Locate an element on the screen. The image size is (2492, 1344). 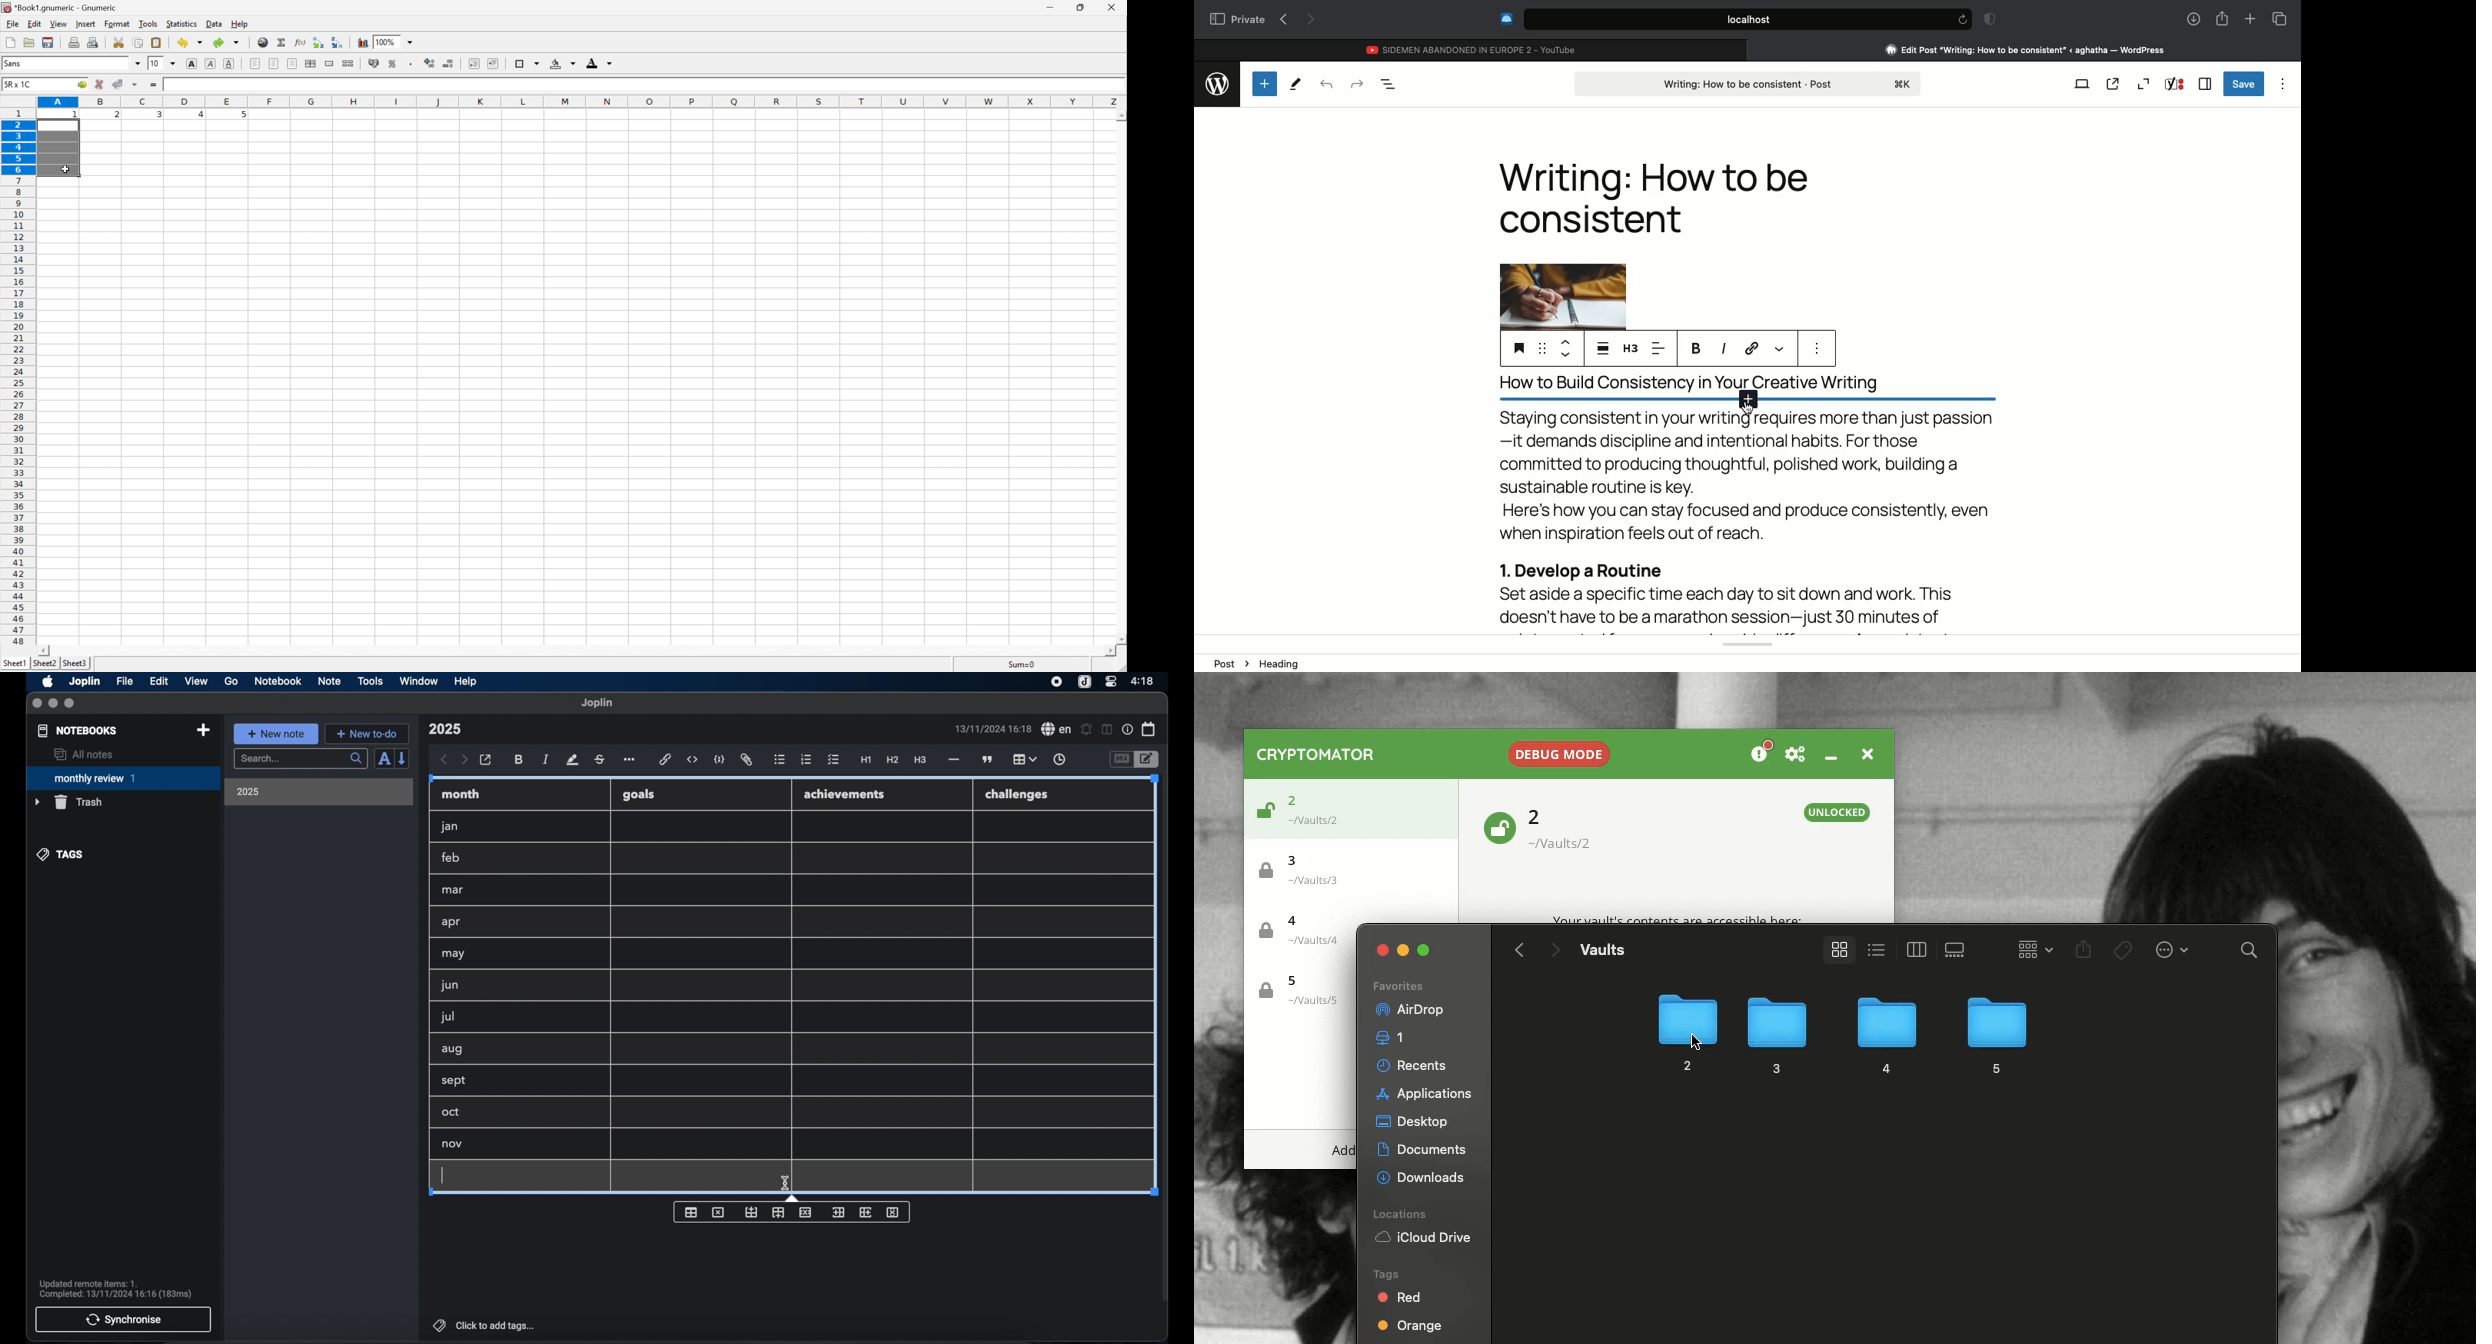
joplin icon is located at coordinates (1084, 683).